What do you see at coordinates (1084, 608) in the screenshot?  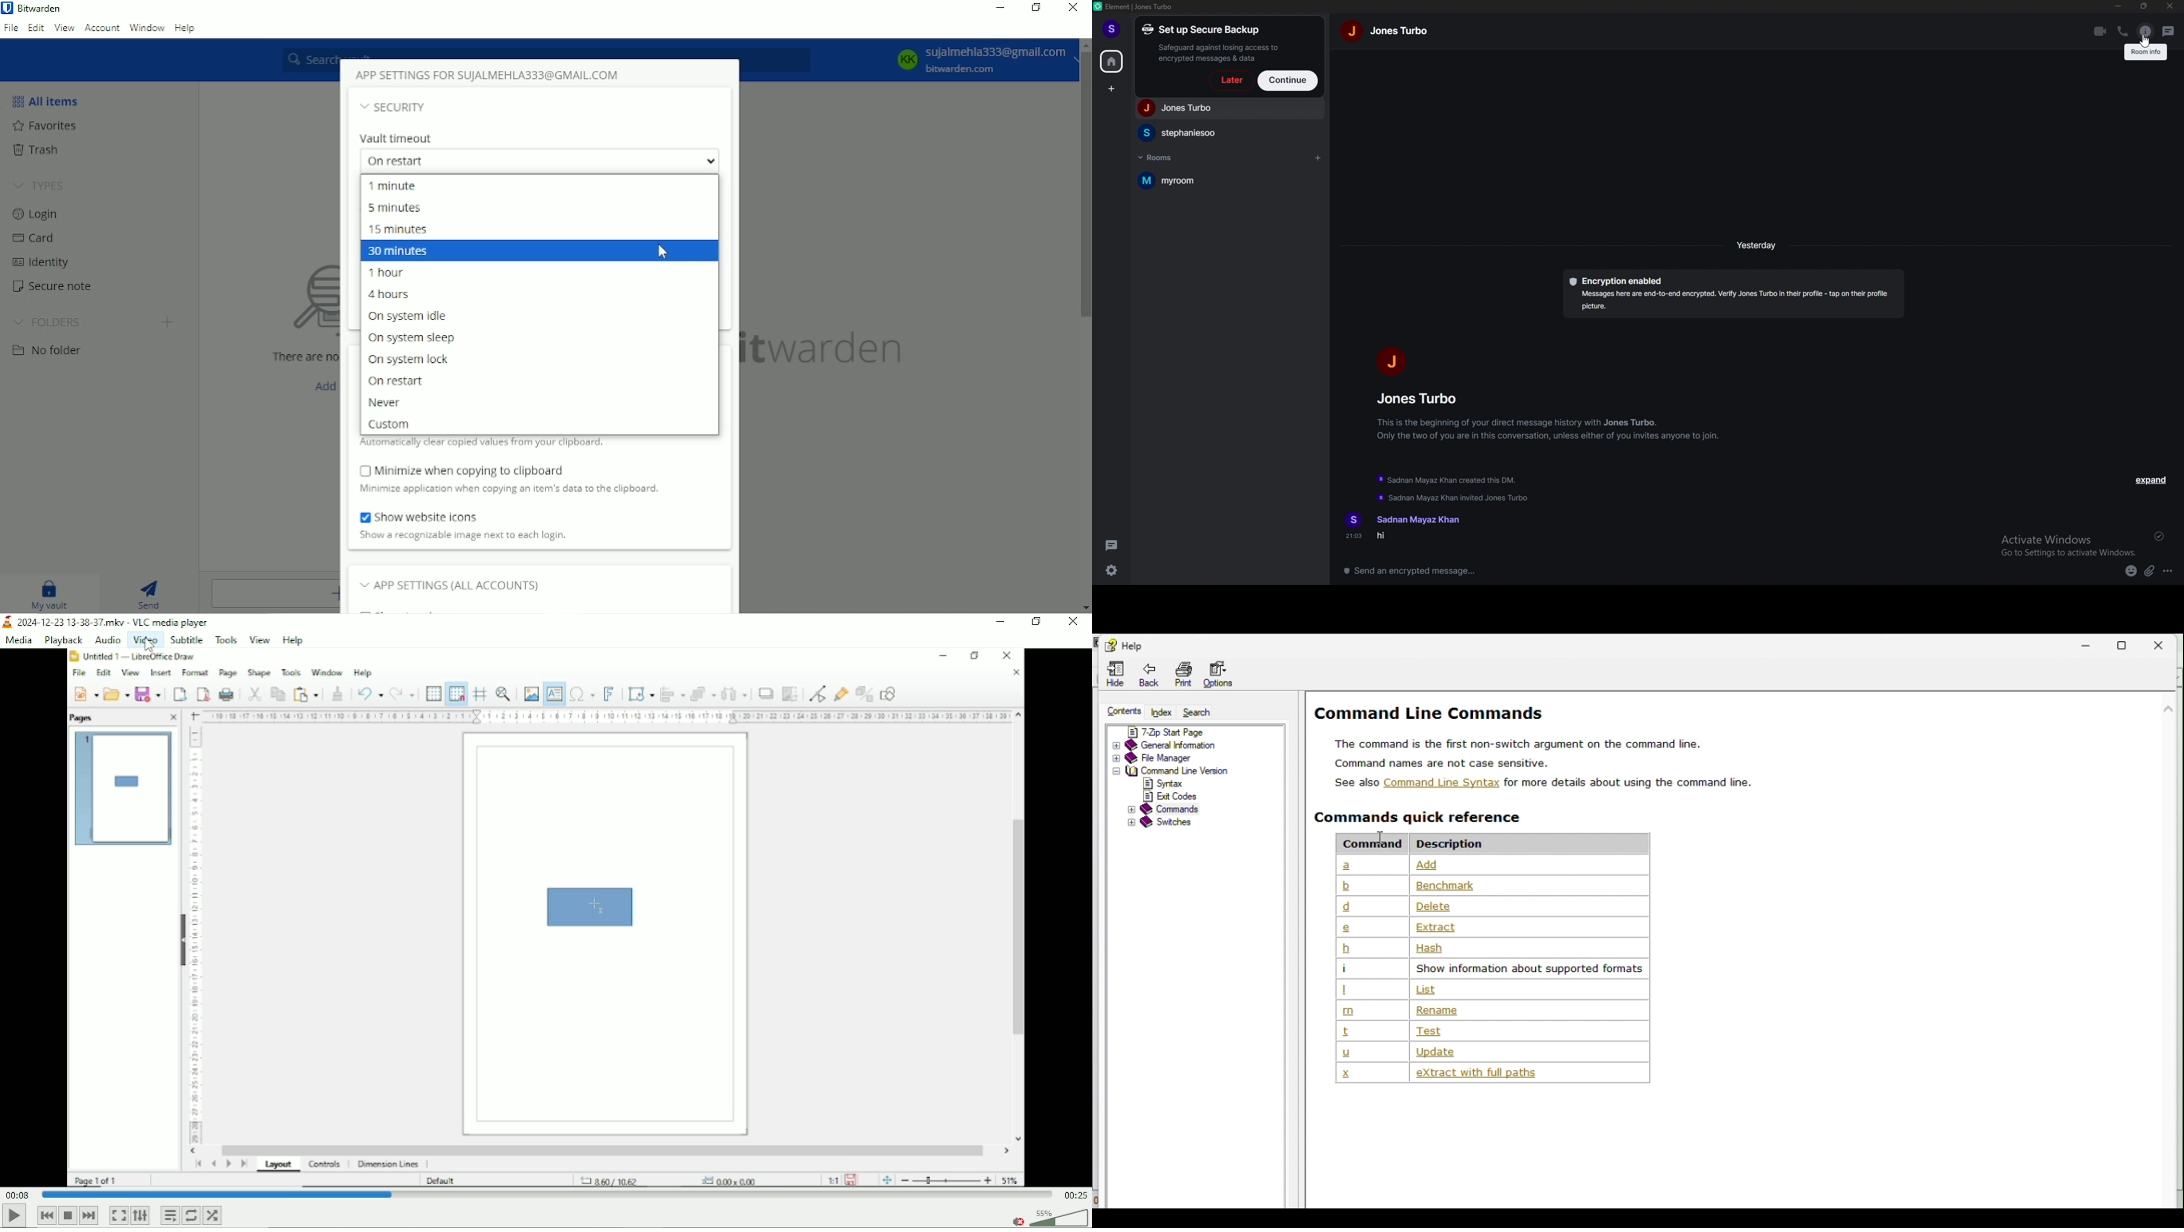 I see `scroll down` at bounding box center [1084, 608].